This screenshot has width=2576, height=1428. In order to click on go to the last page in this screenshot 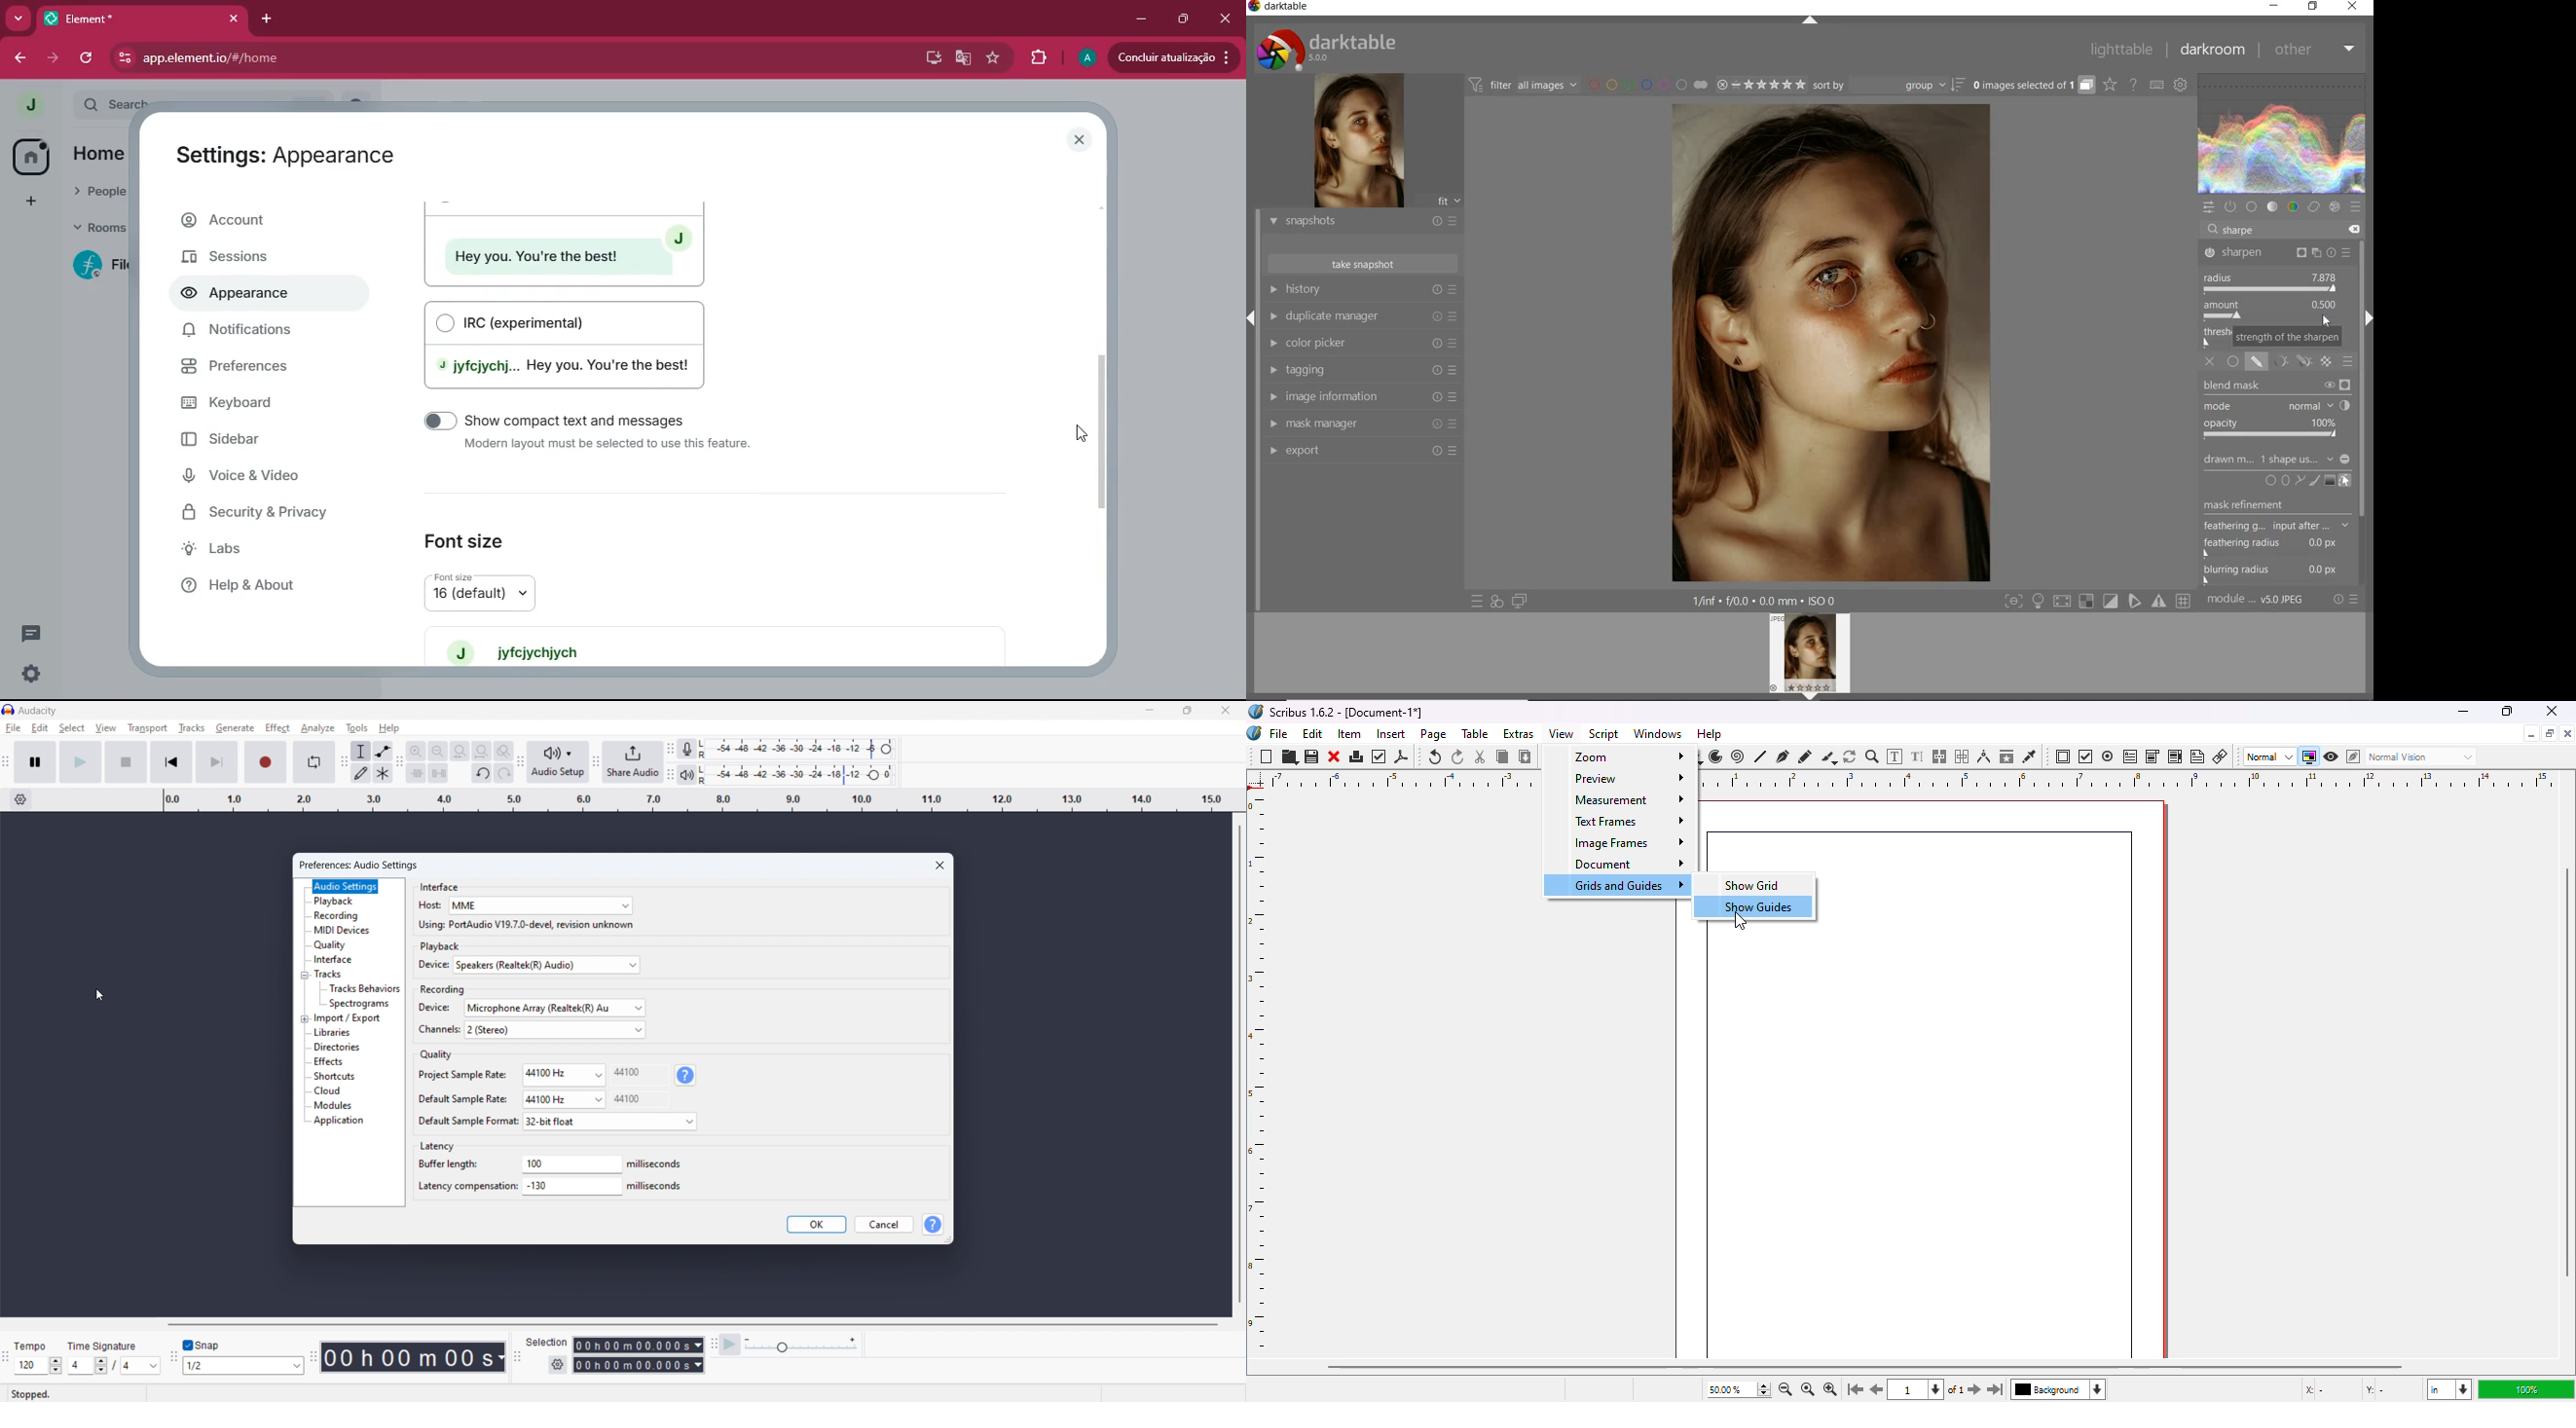, I will do `click(1999, 1391)`.